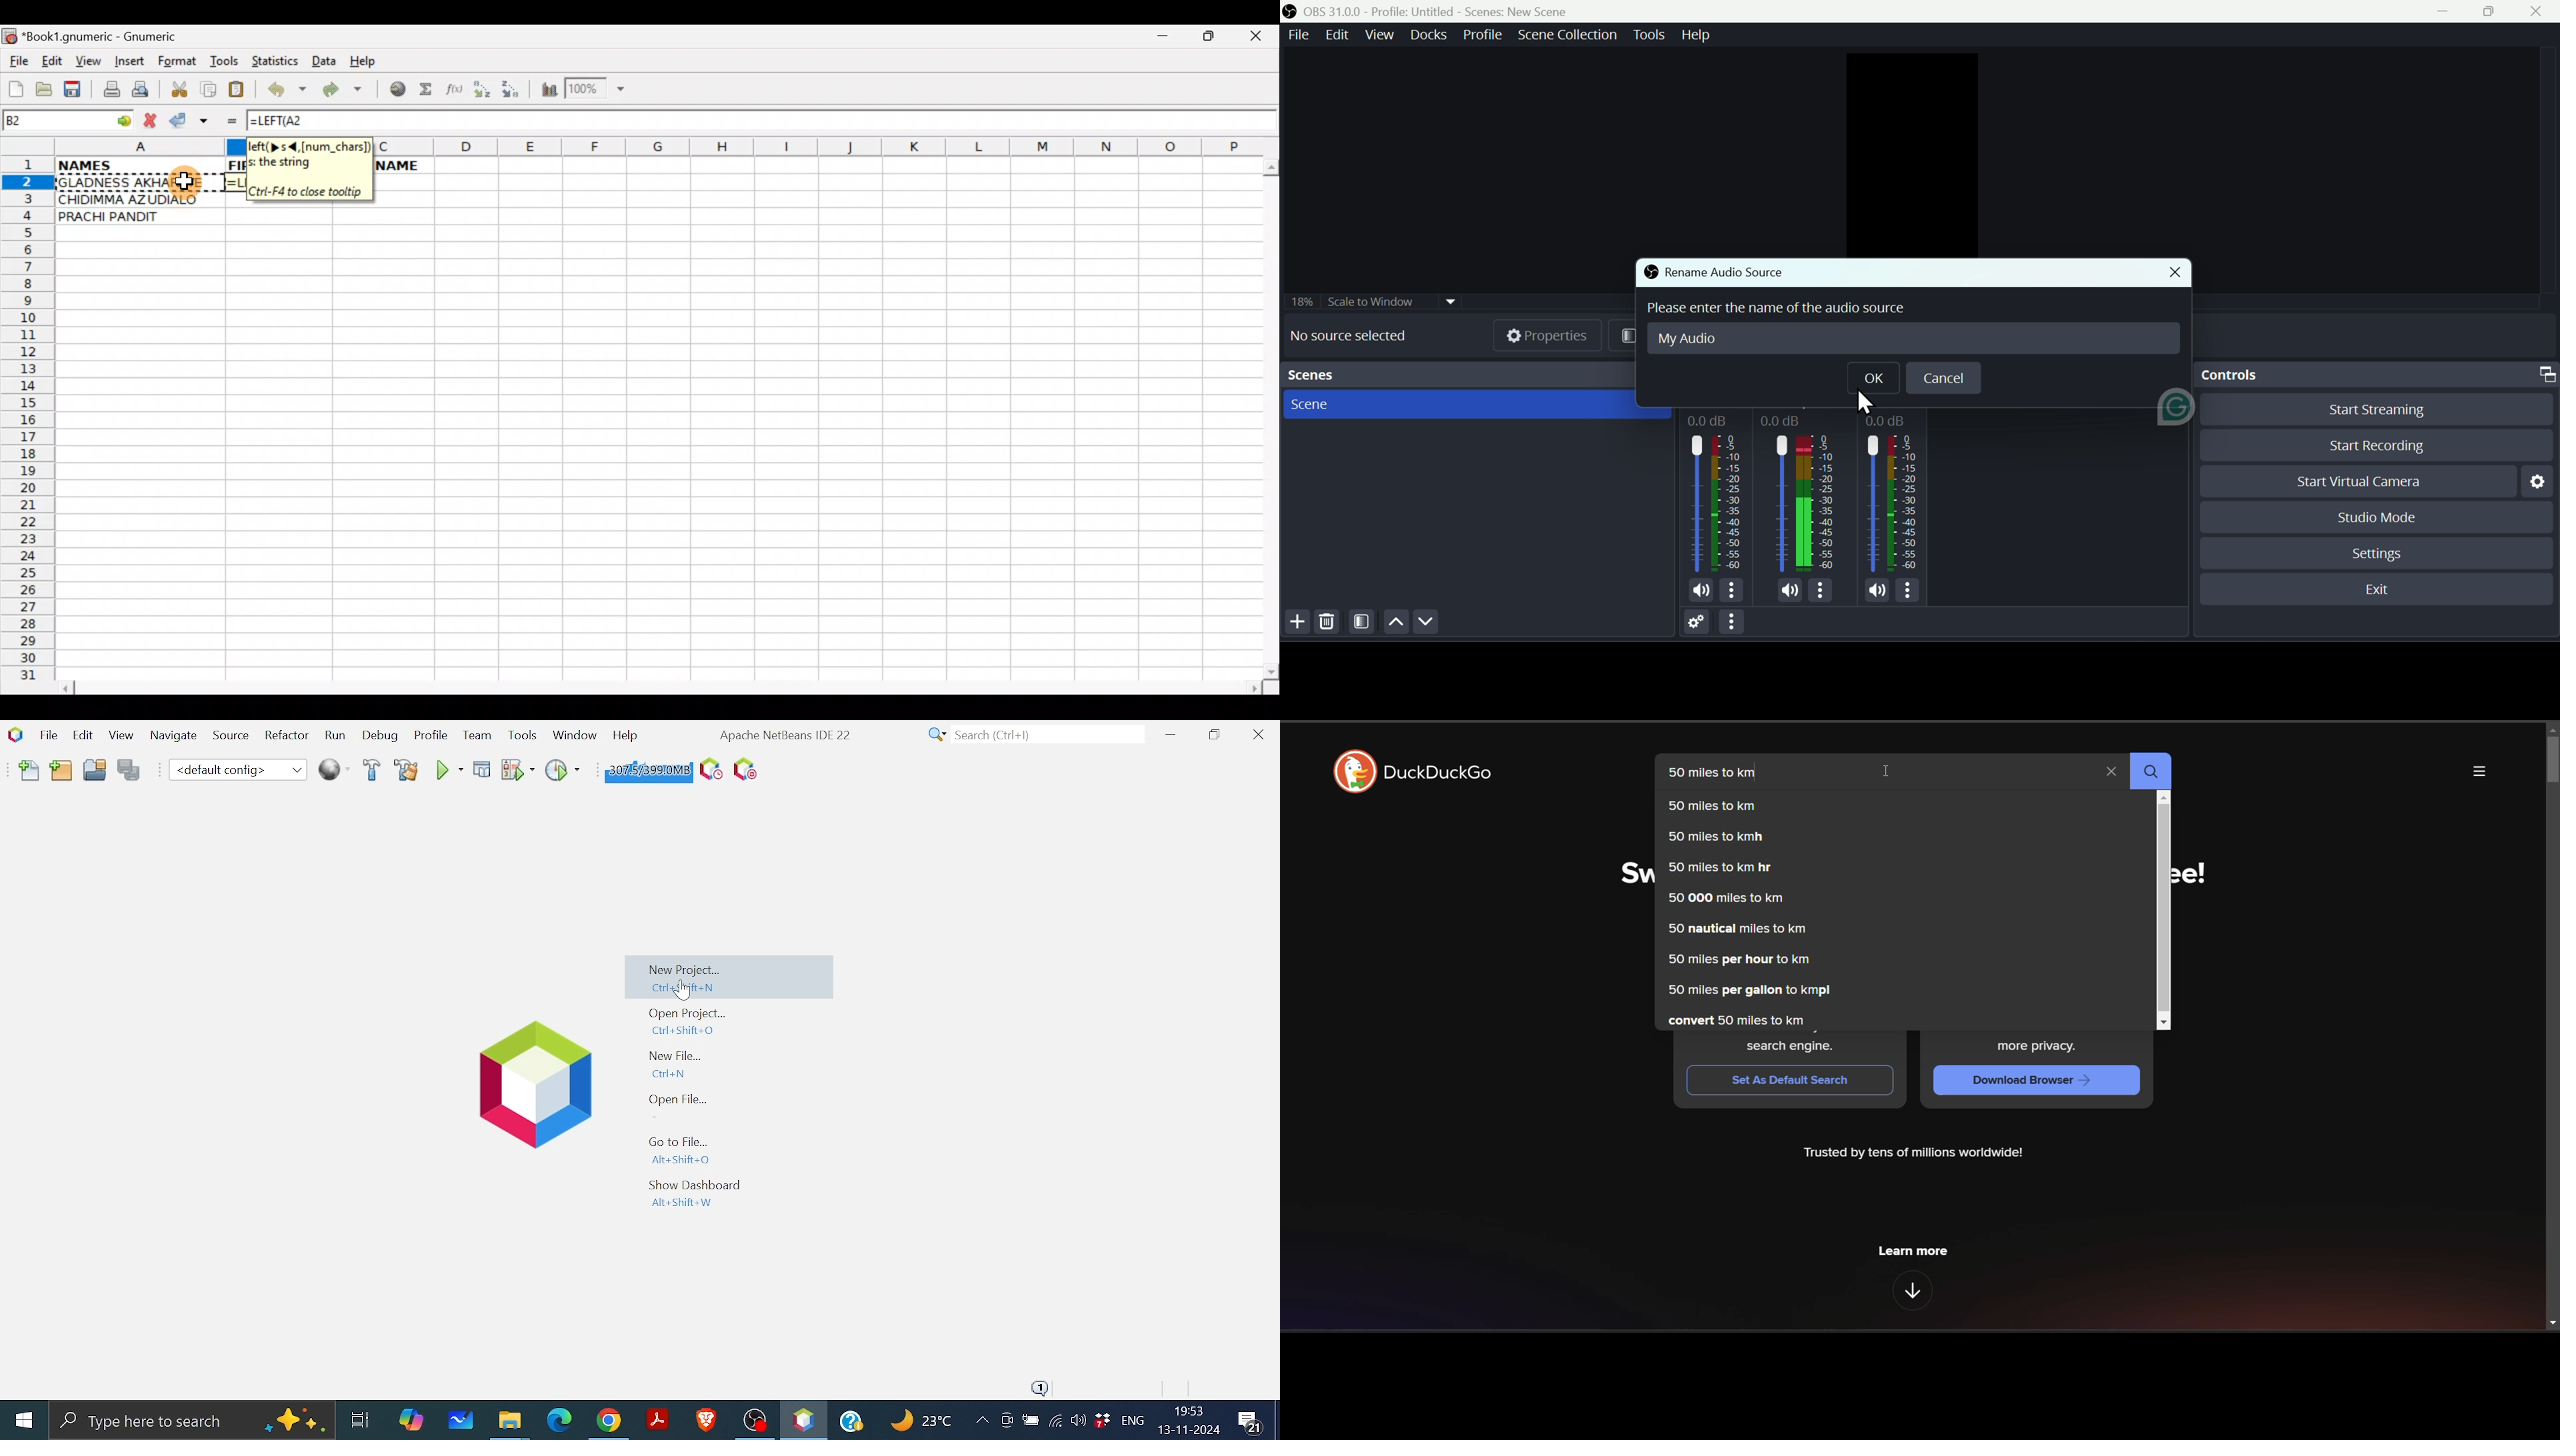 The image size is (2576, 1456). What do you see at coordinates (2039, 1081) in the screenshot?
I see `Download Browser —>` at bounding box center [2039, 1081].